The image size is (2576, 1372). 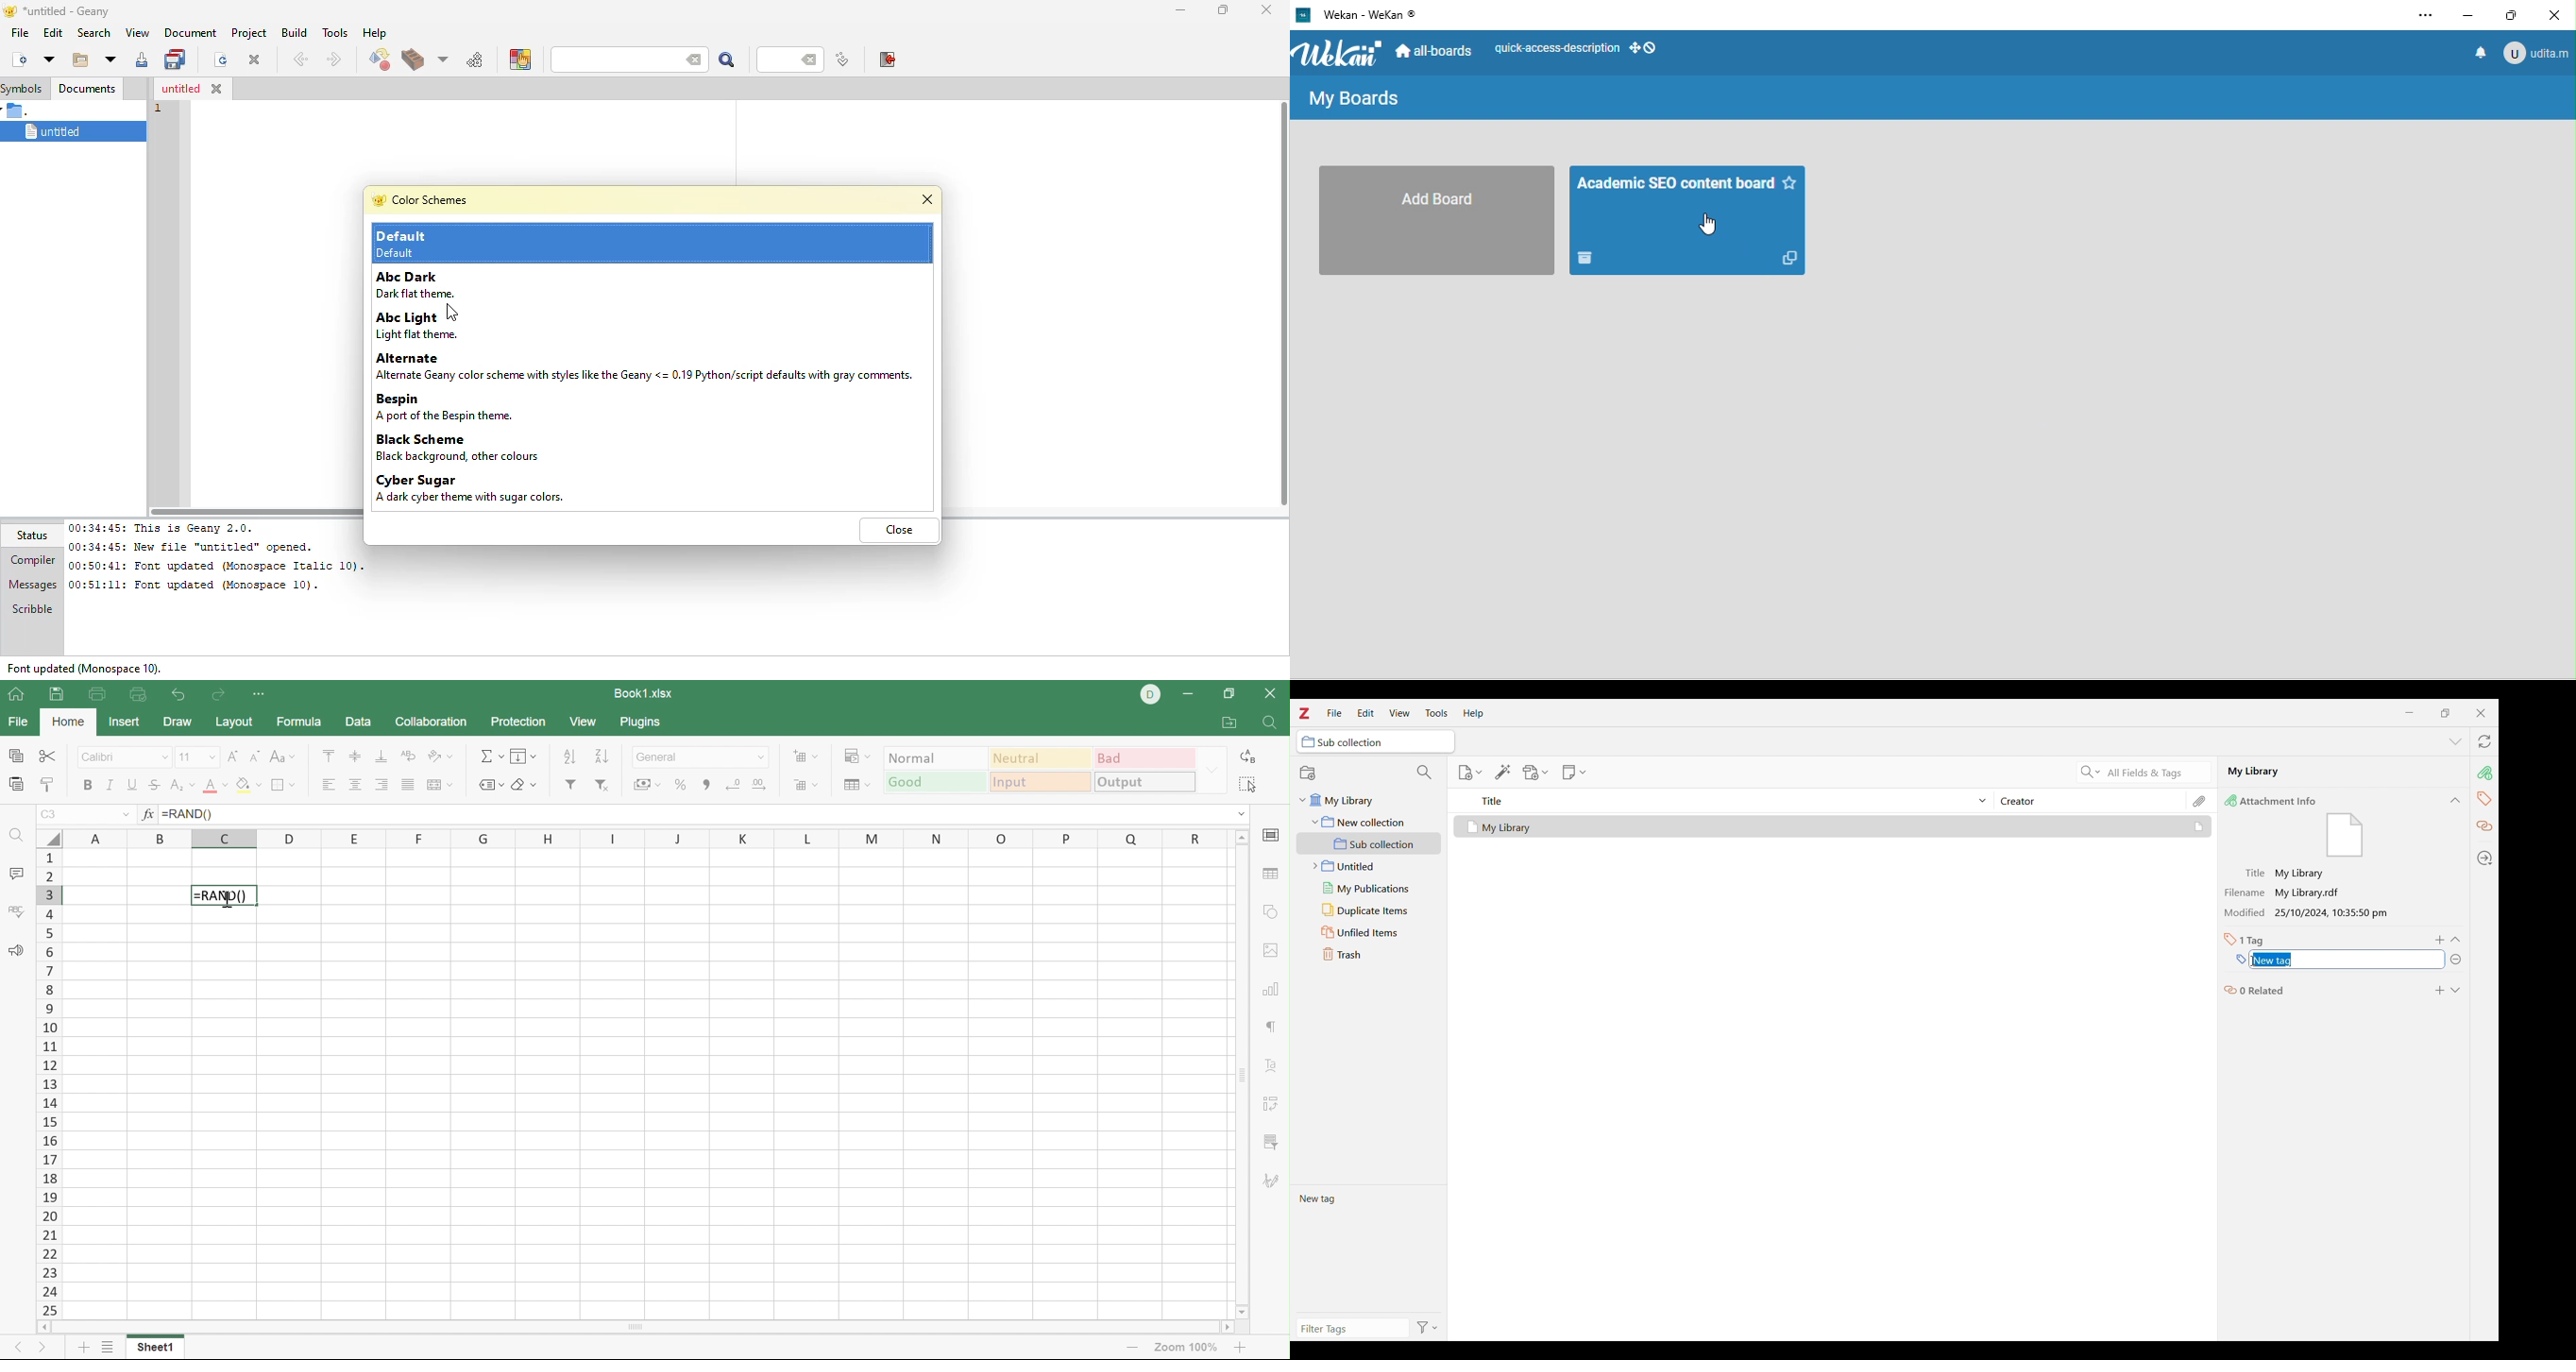 What do you see at coordinates (217, 784) in the screenshot?
I see `Font color` at bounding box center [217, 784].